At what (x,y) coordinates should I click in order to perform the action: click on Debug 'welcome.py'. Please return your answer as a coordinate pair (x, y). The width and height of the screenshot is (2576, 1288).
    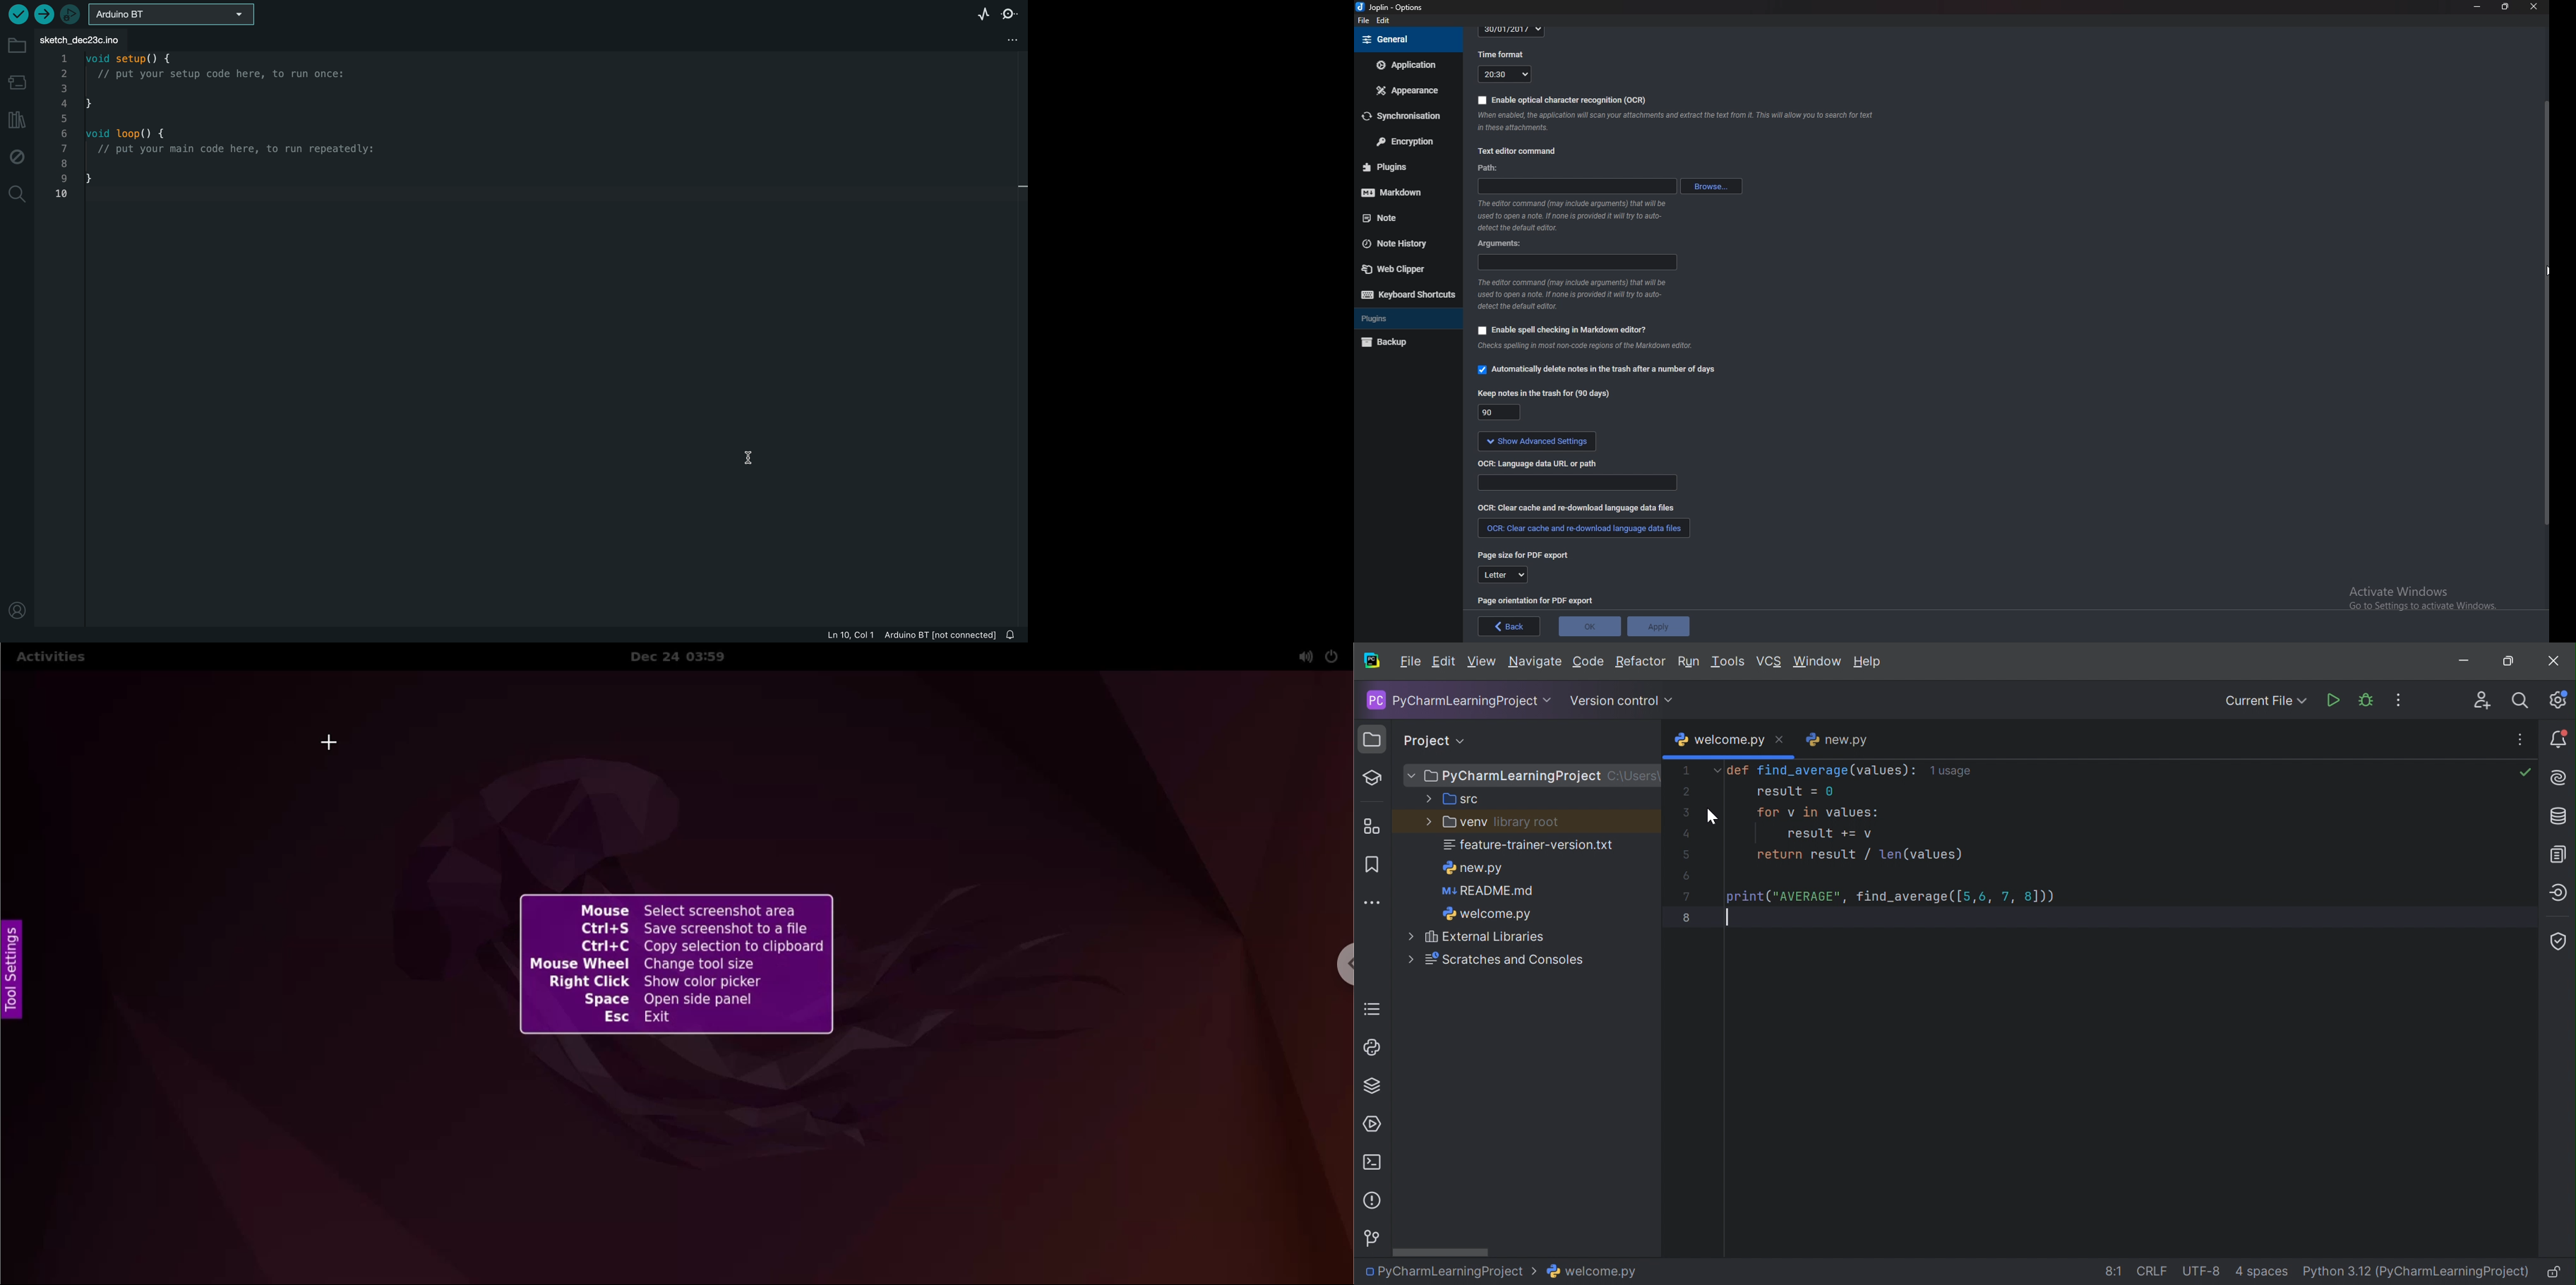
    Looking at the image, I should click on (2365, 701).